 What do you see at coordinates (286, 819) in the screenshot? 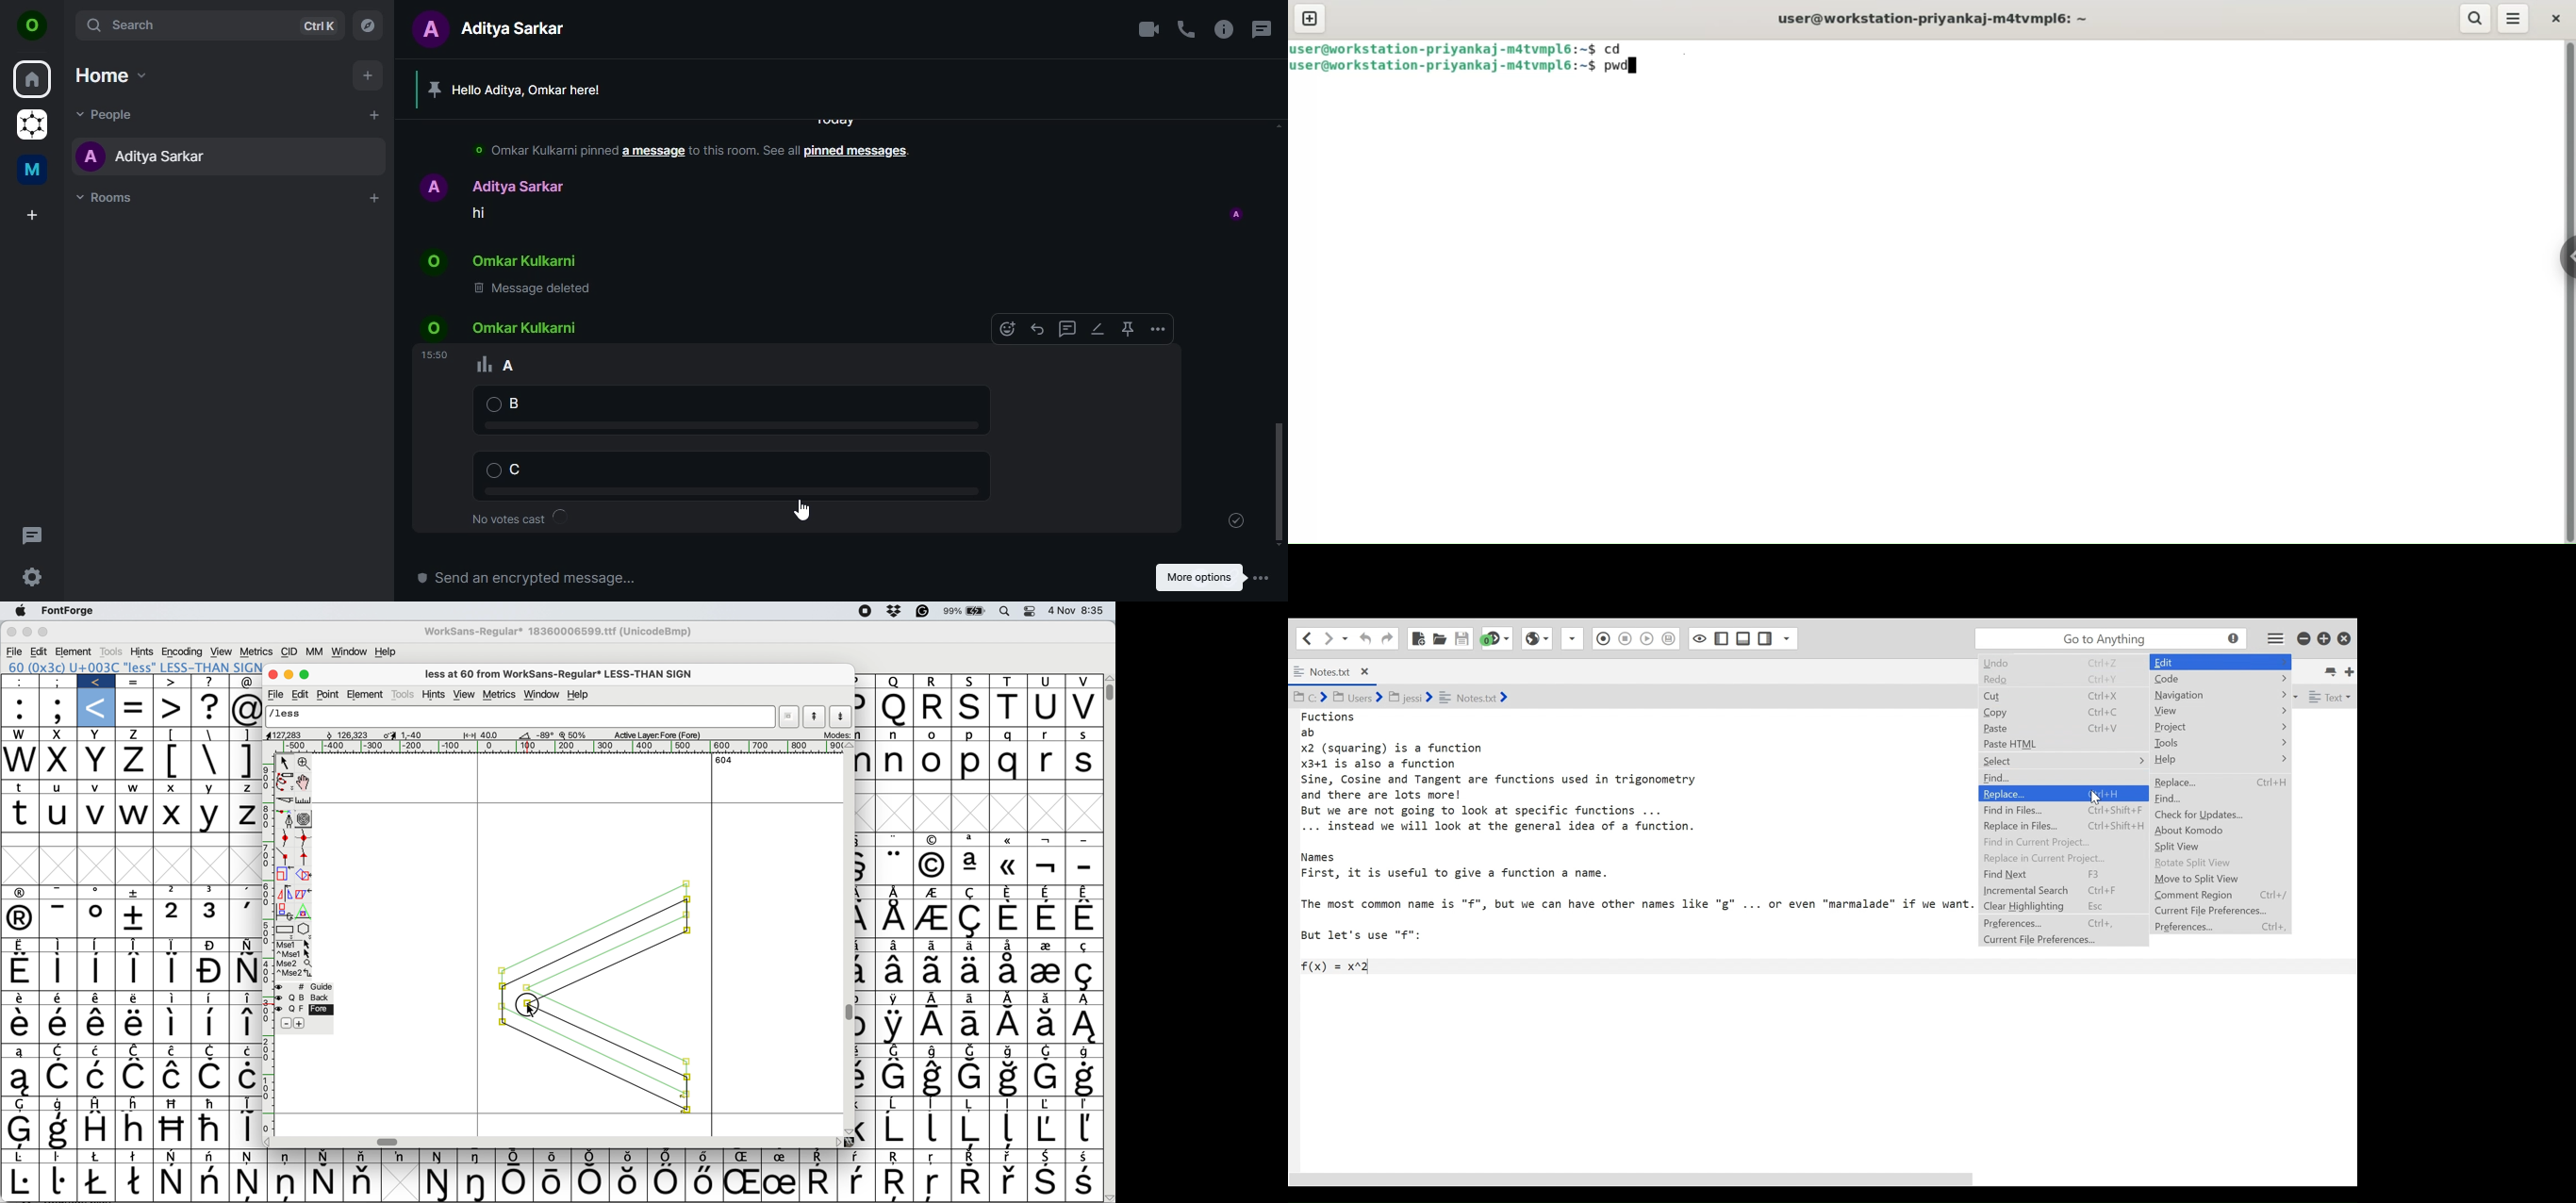
I see `add a point and drag it out` at bounding box center [286, 819].